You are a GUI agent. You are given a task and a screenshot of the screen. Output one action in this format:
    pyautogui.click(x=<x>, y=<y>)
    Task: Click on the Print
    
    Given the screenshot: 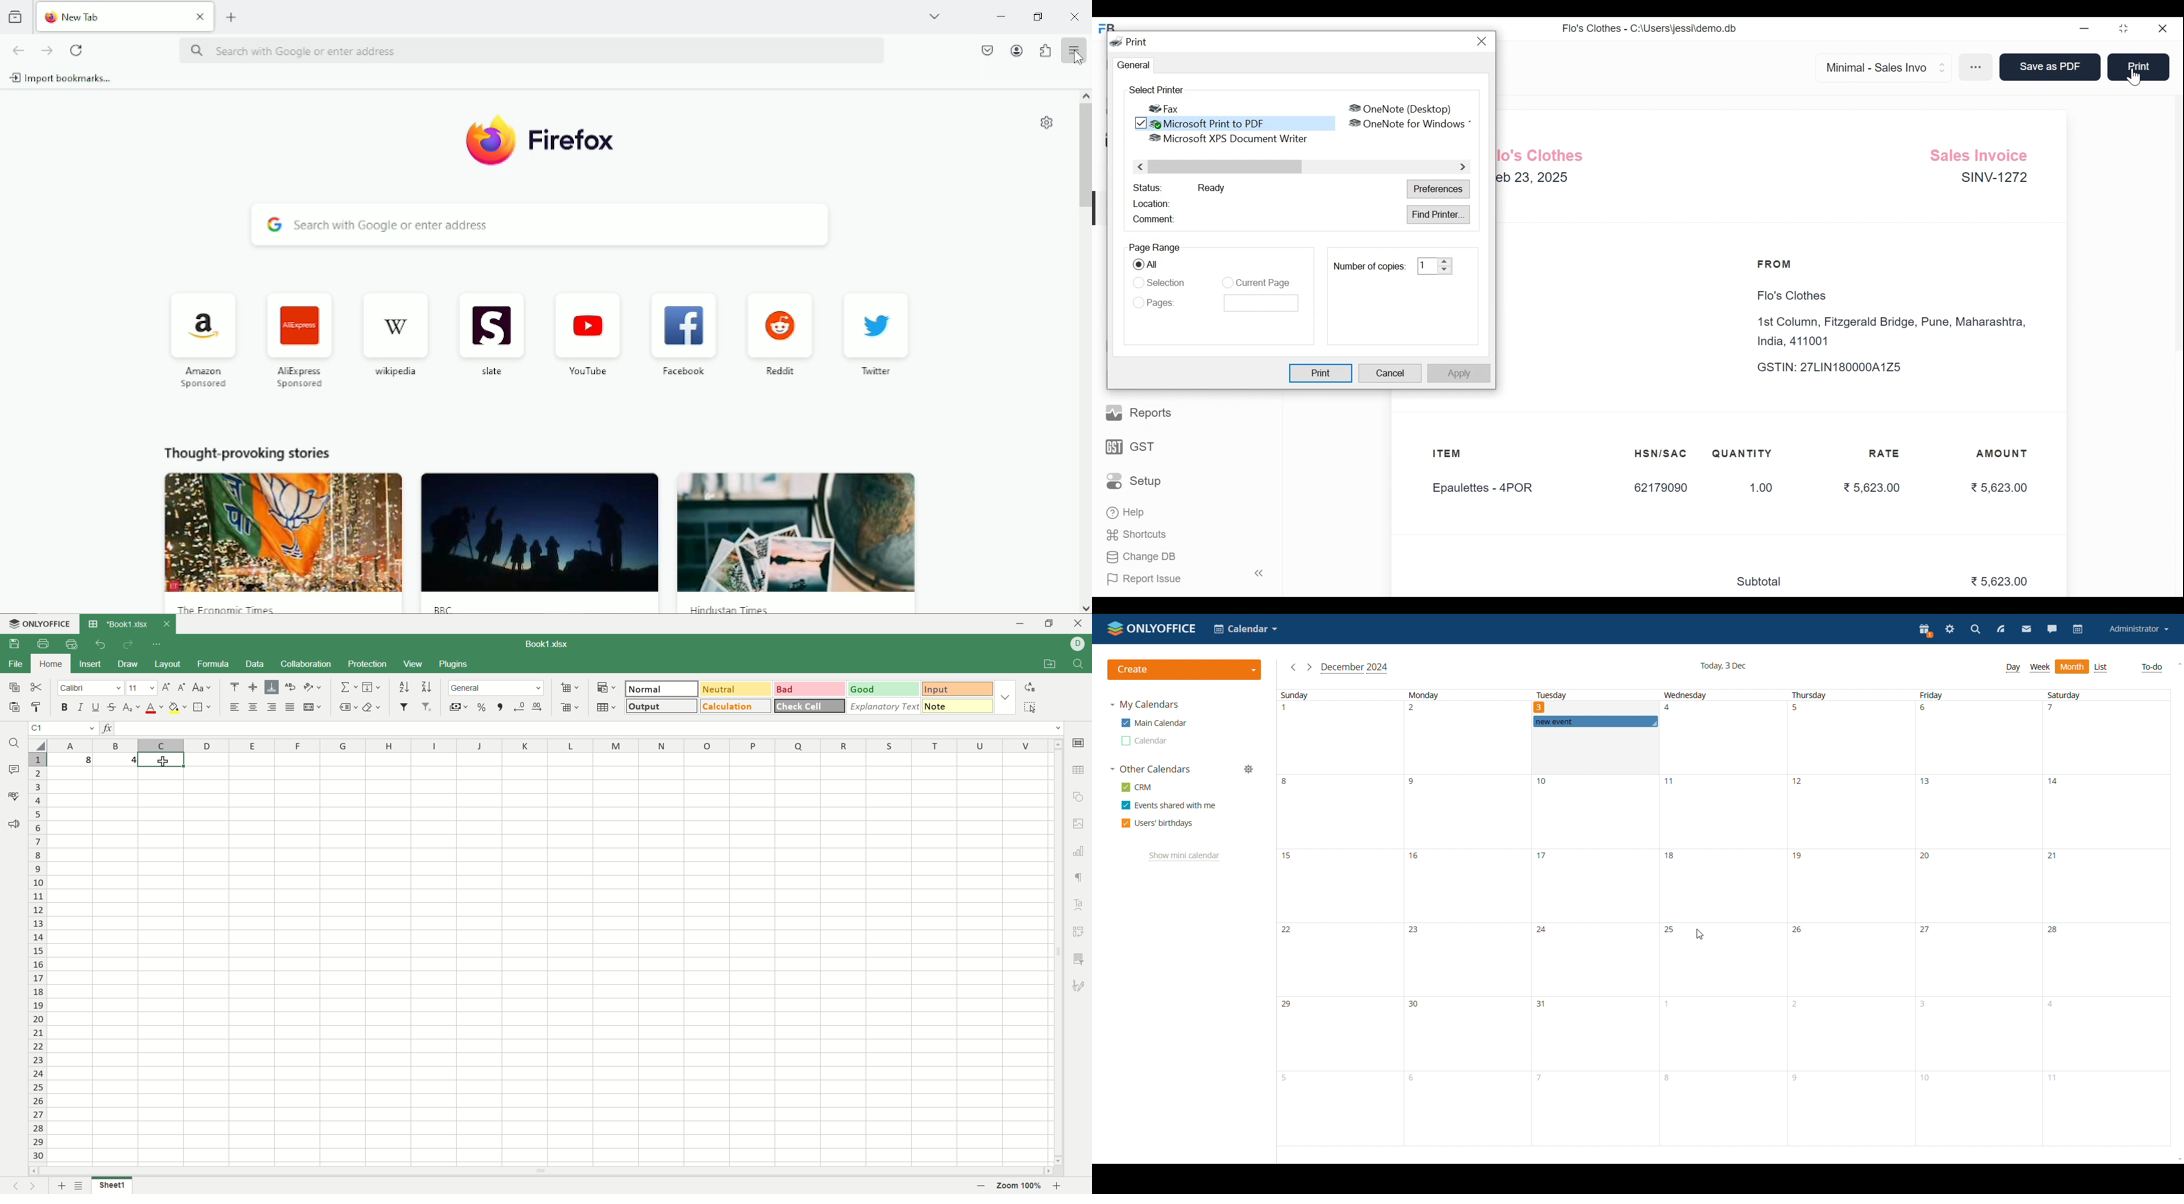 What is the action you would take?
    pyautogui.click(x=1322, y=373)
    